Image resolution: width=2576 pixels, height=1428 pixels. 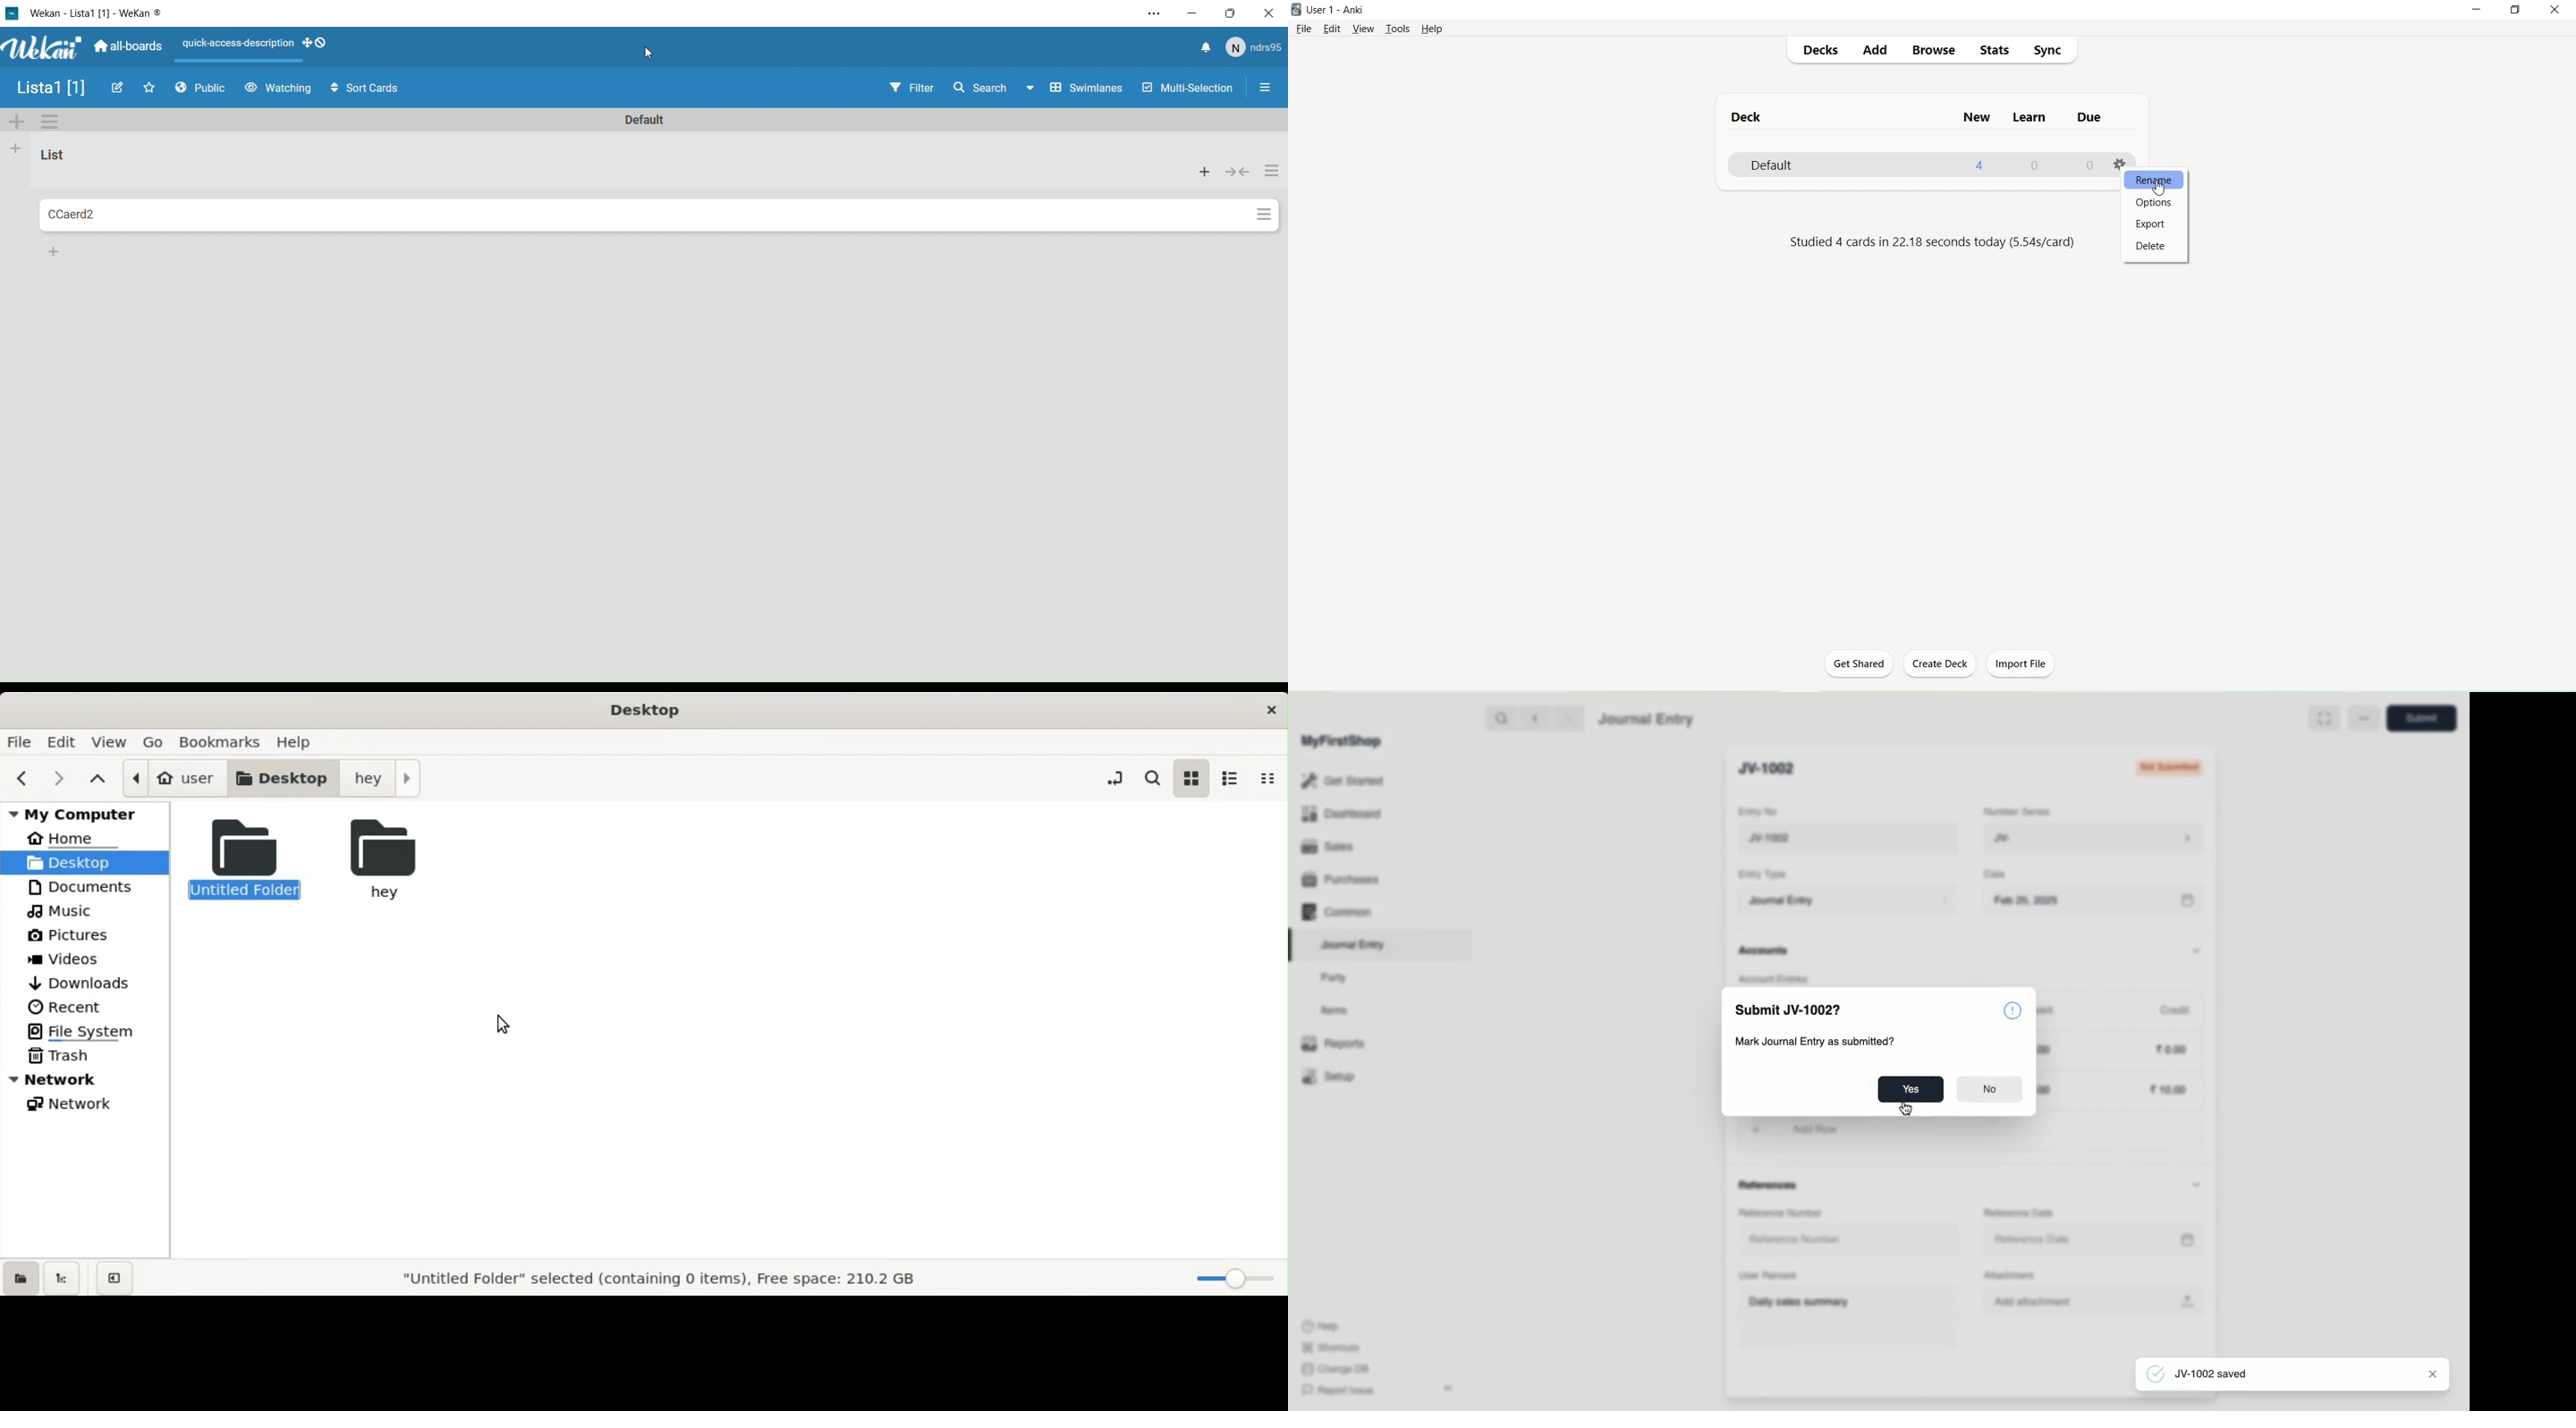 What do you see at coordinates (370, 87) in the screenshot?
I see `Sort Cards` at bounding box center [370, 87].